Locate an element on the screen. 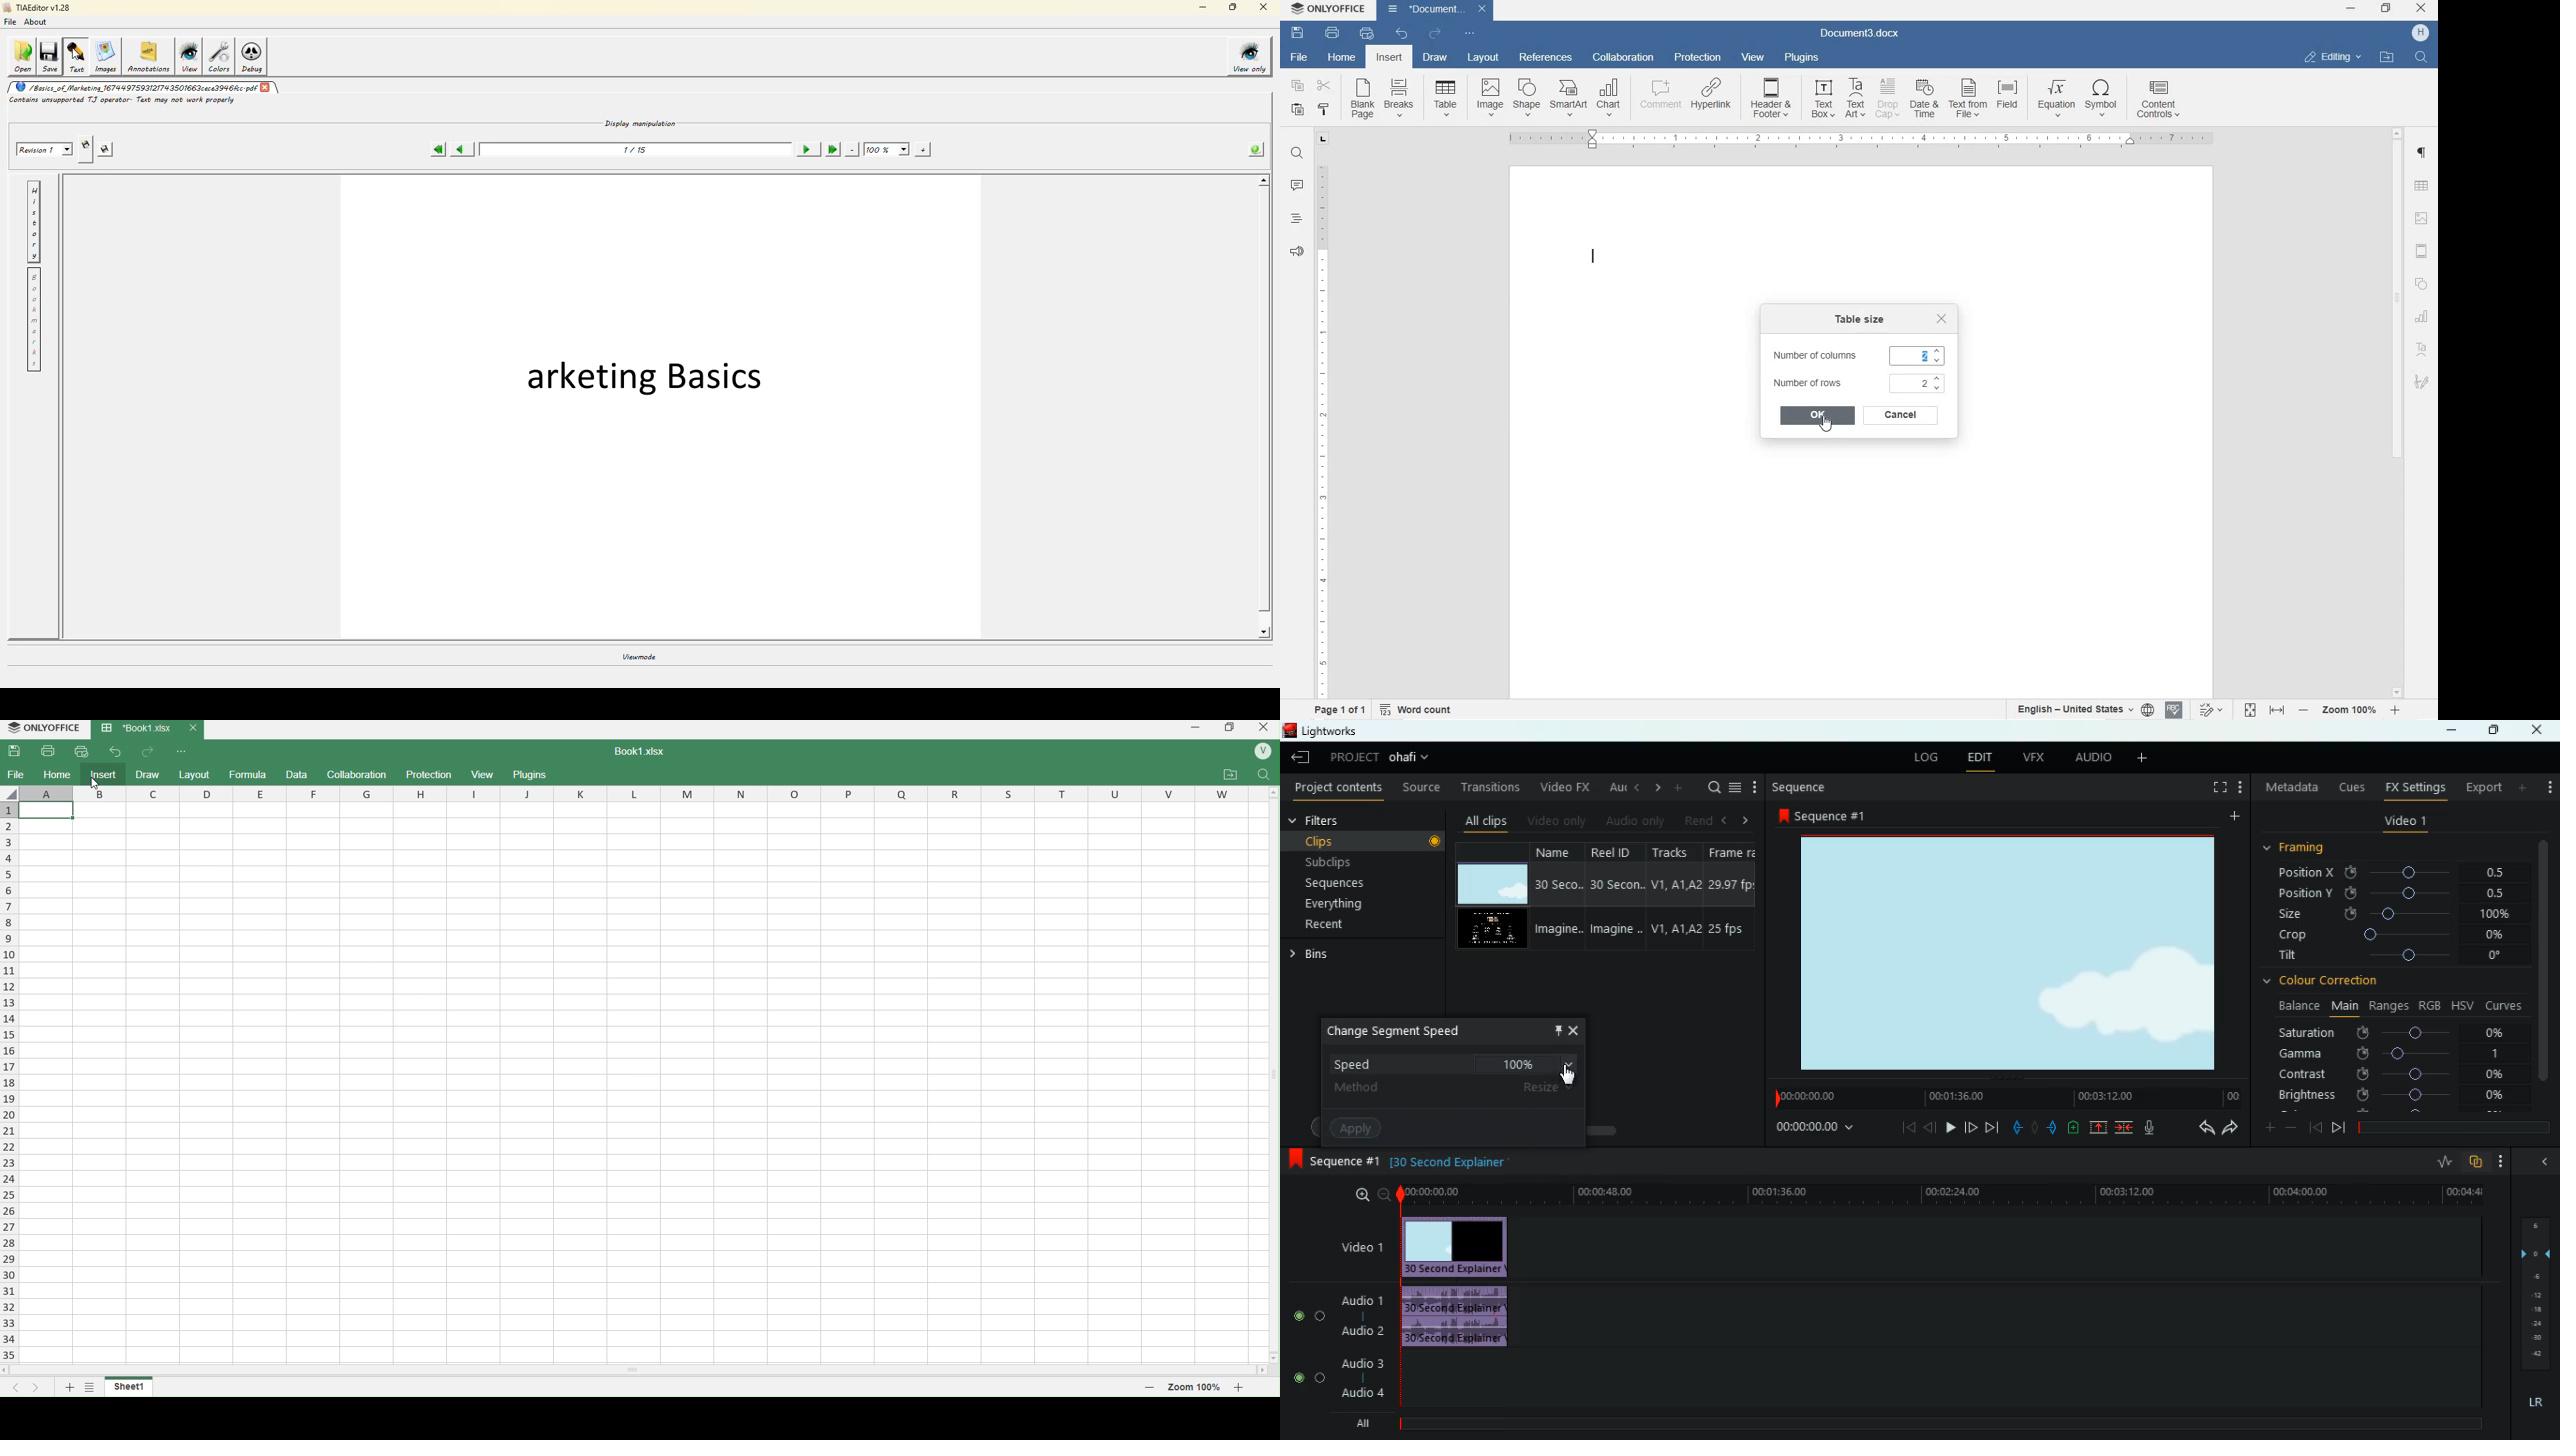 The width and height of the screenshot is (2576, 1456). data is located at coordinates (299, 775).